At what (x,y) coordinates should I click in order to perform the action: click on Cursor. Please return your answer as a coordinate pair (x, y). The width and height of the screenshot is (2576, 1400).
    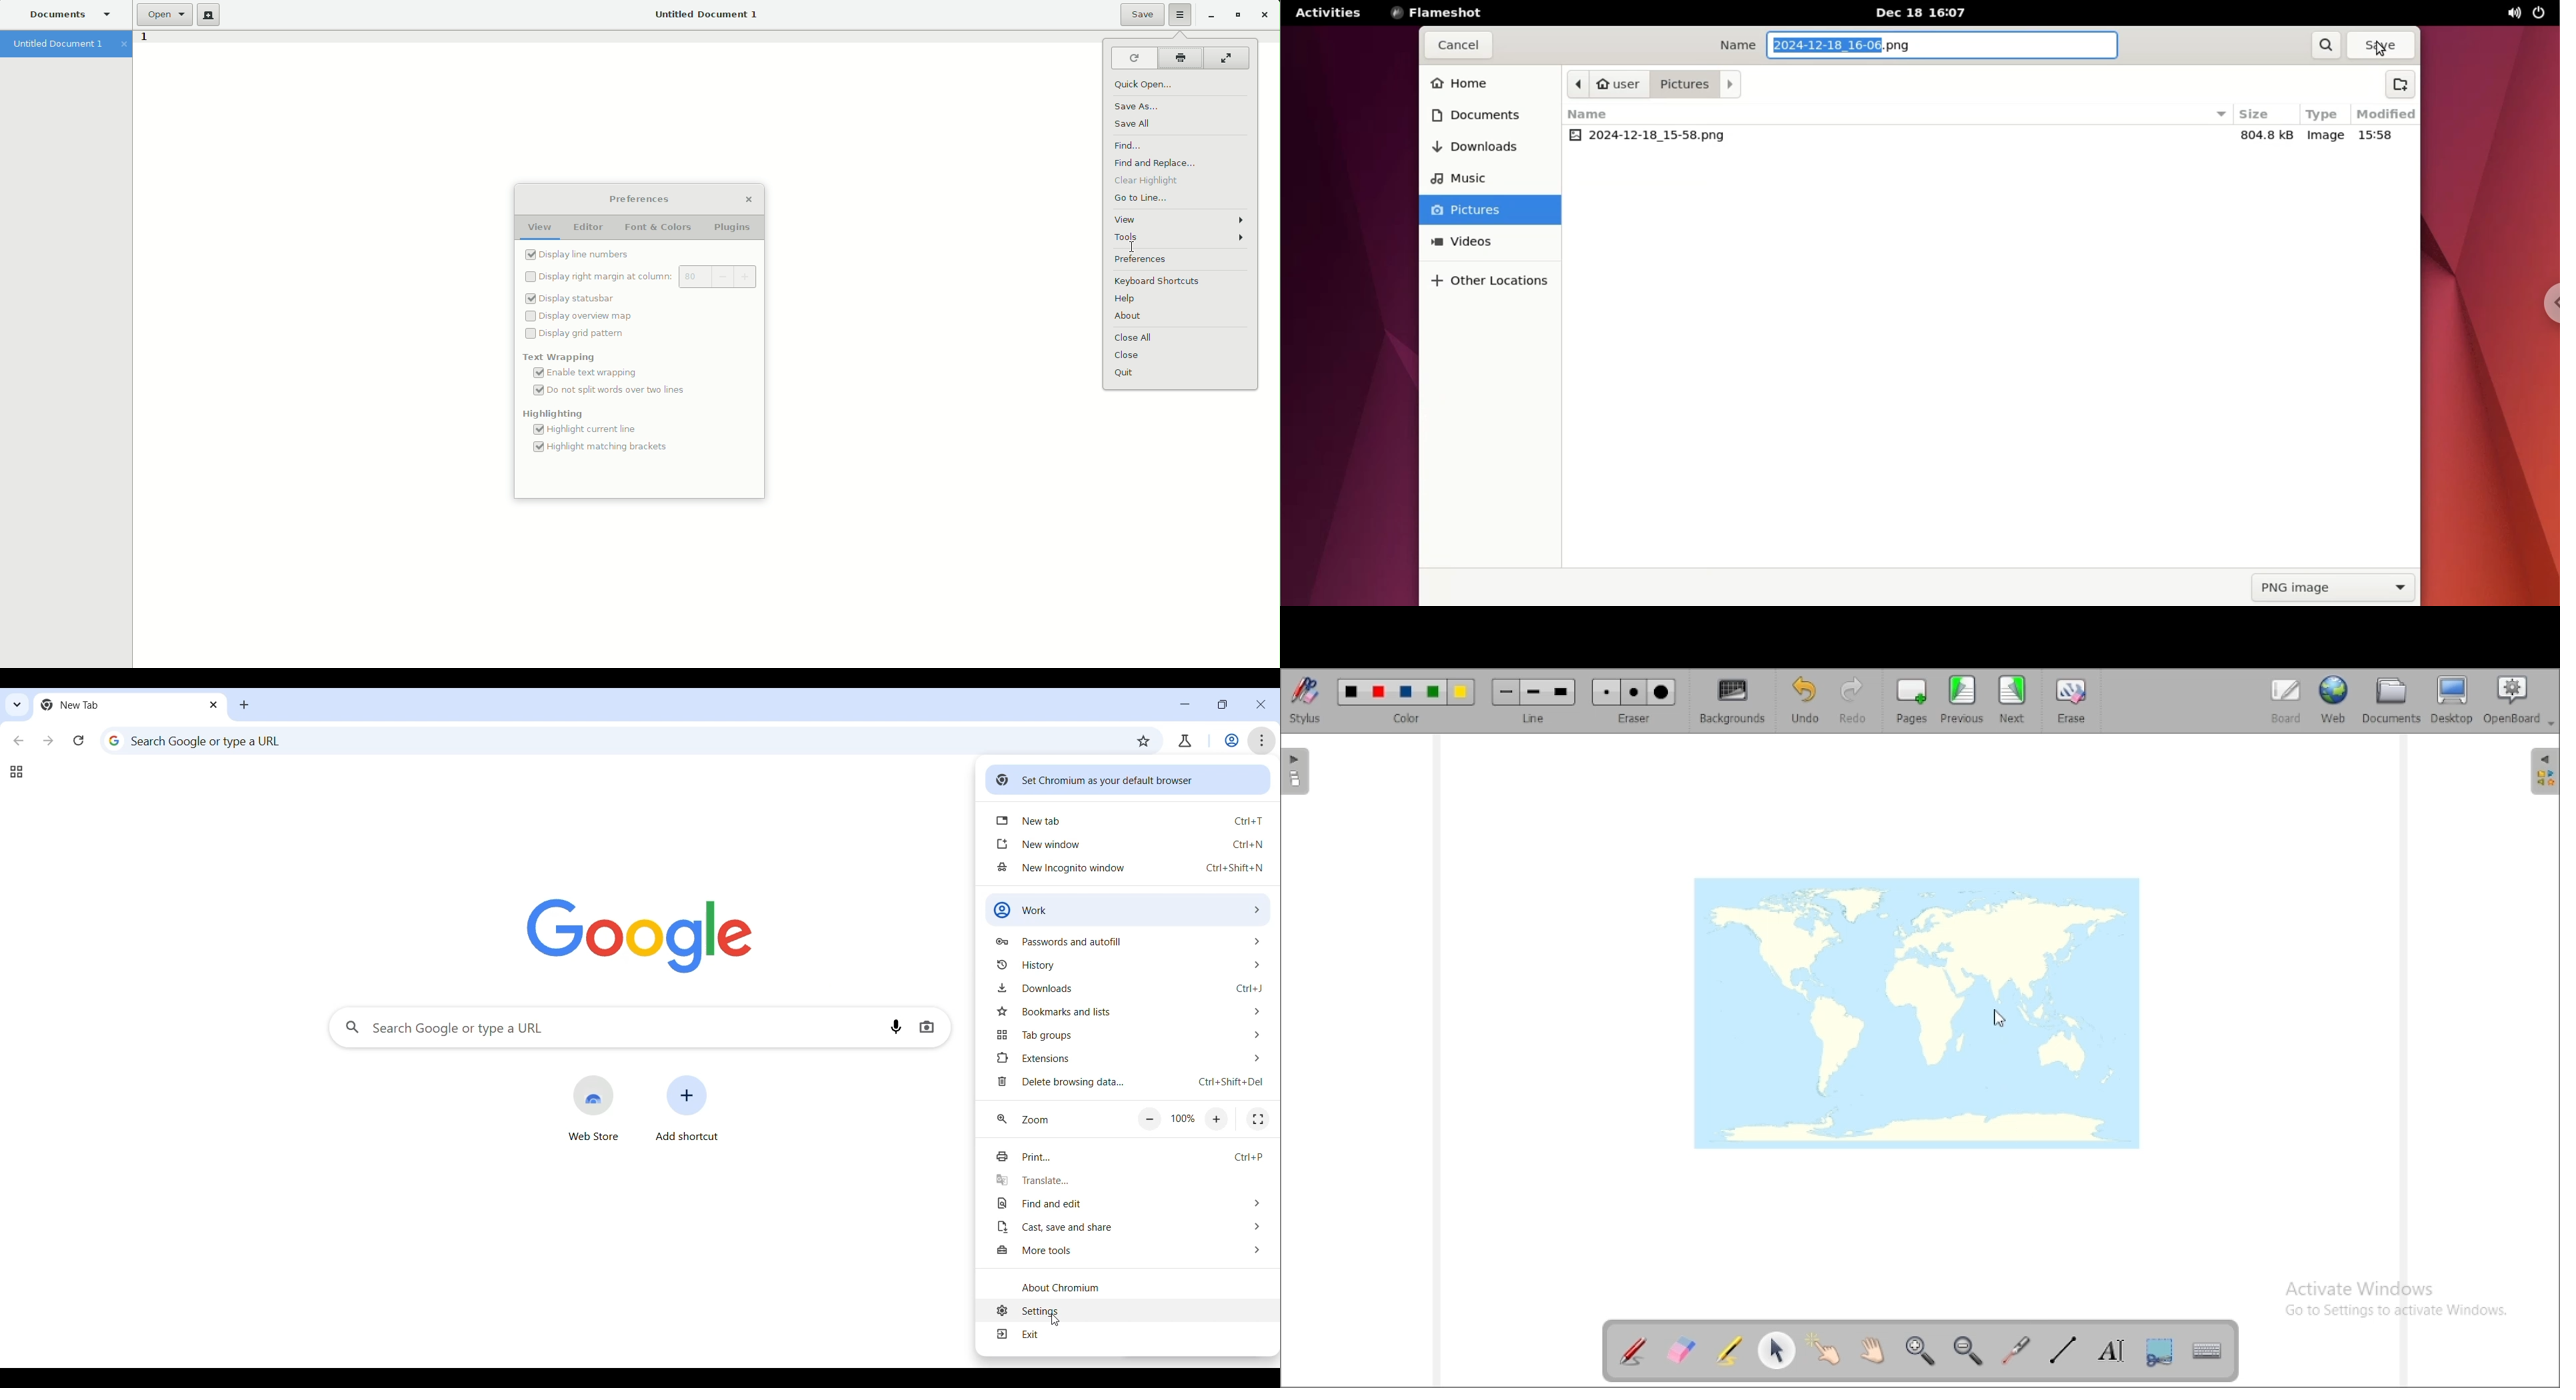
    Looking at the image, I should click on (1133, 250).